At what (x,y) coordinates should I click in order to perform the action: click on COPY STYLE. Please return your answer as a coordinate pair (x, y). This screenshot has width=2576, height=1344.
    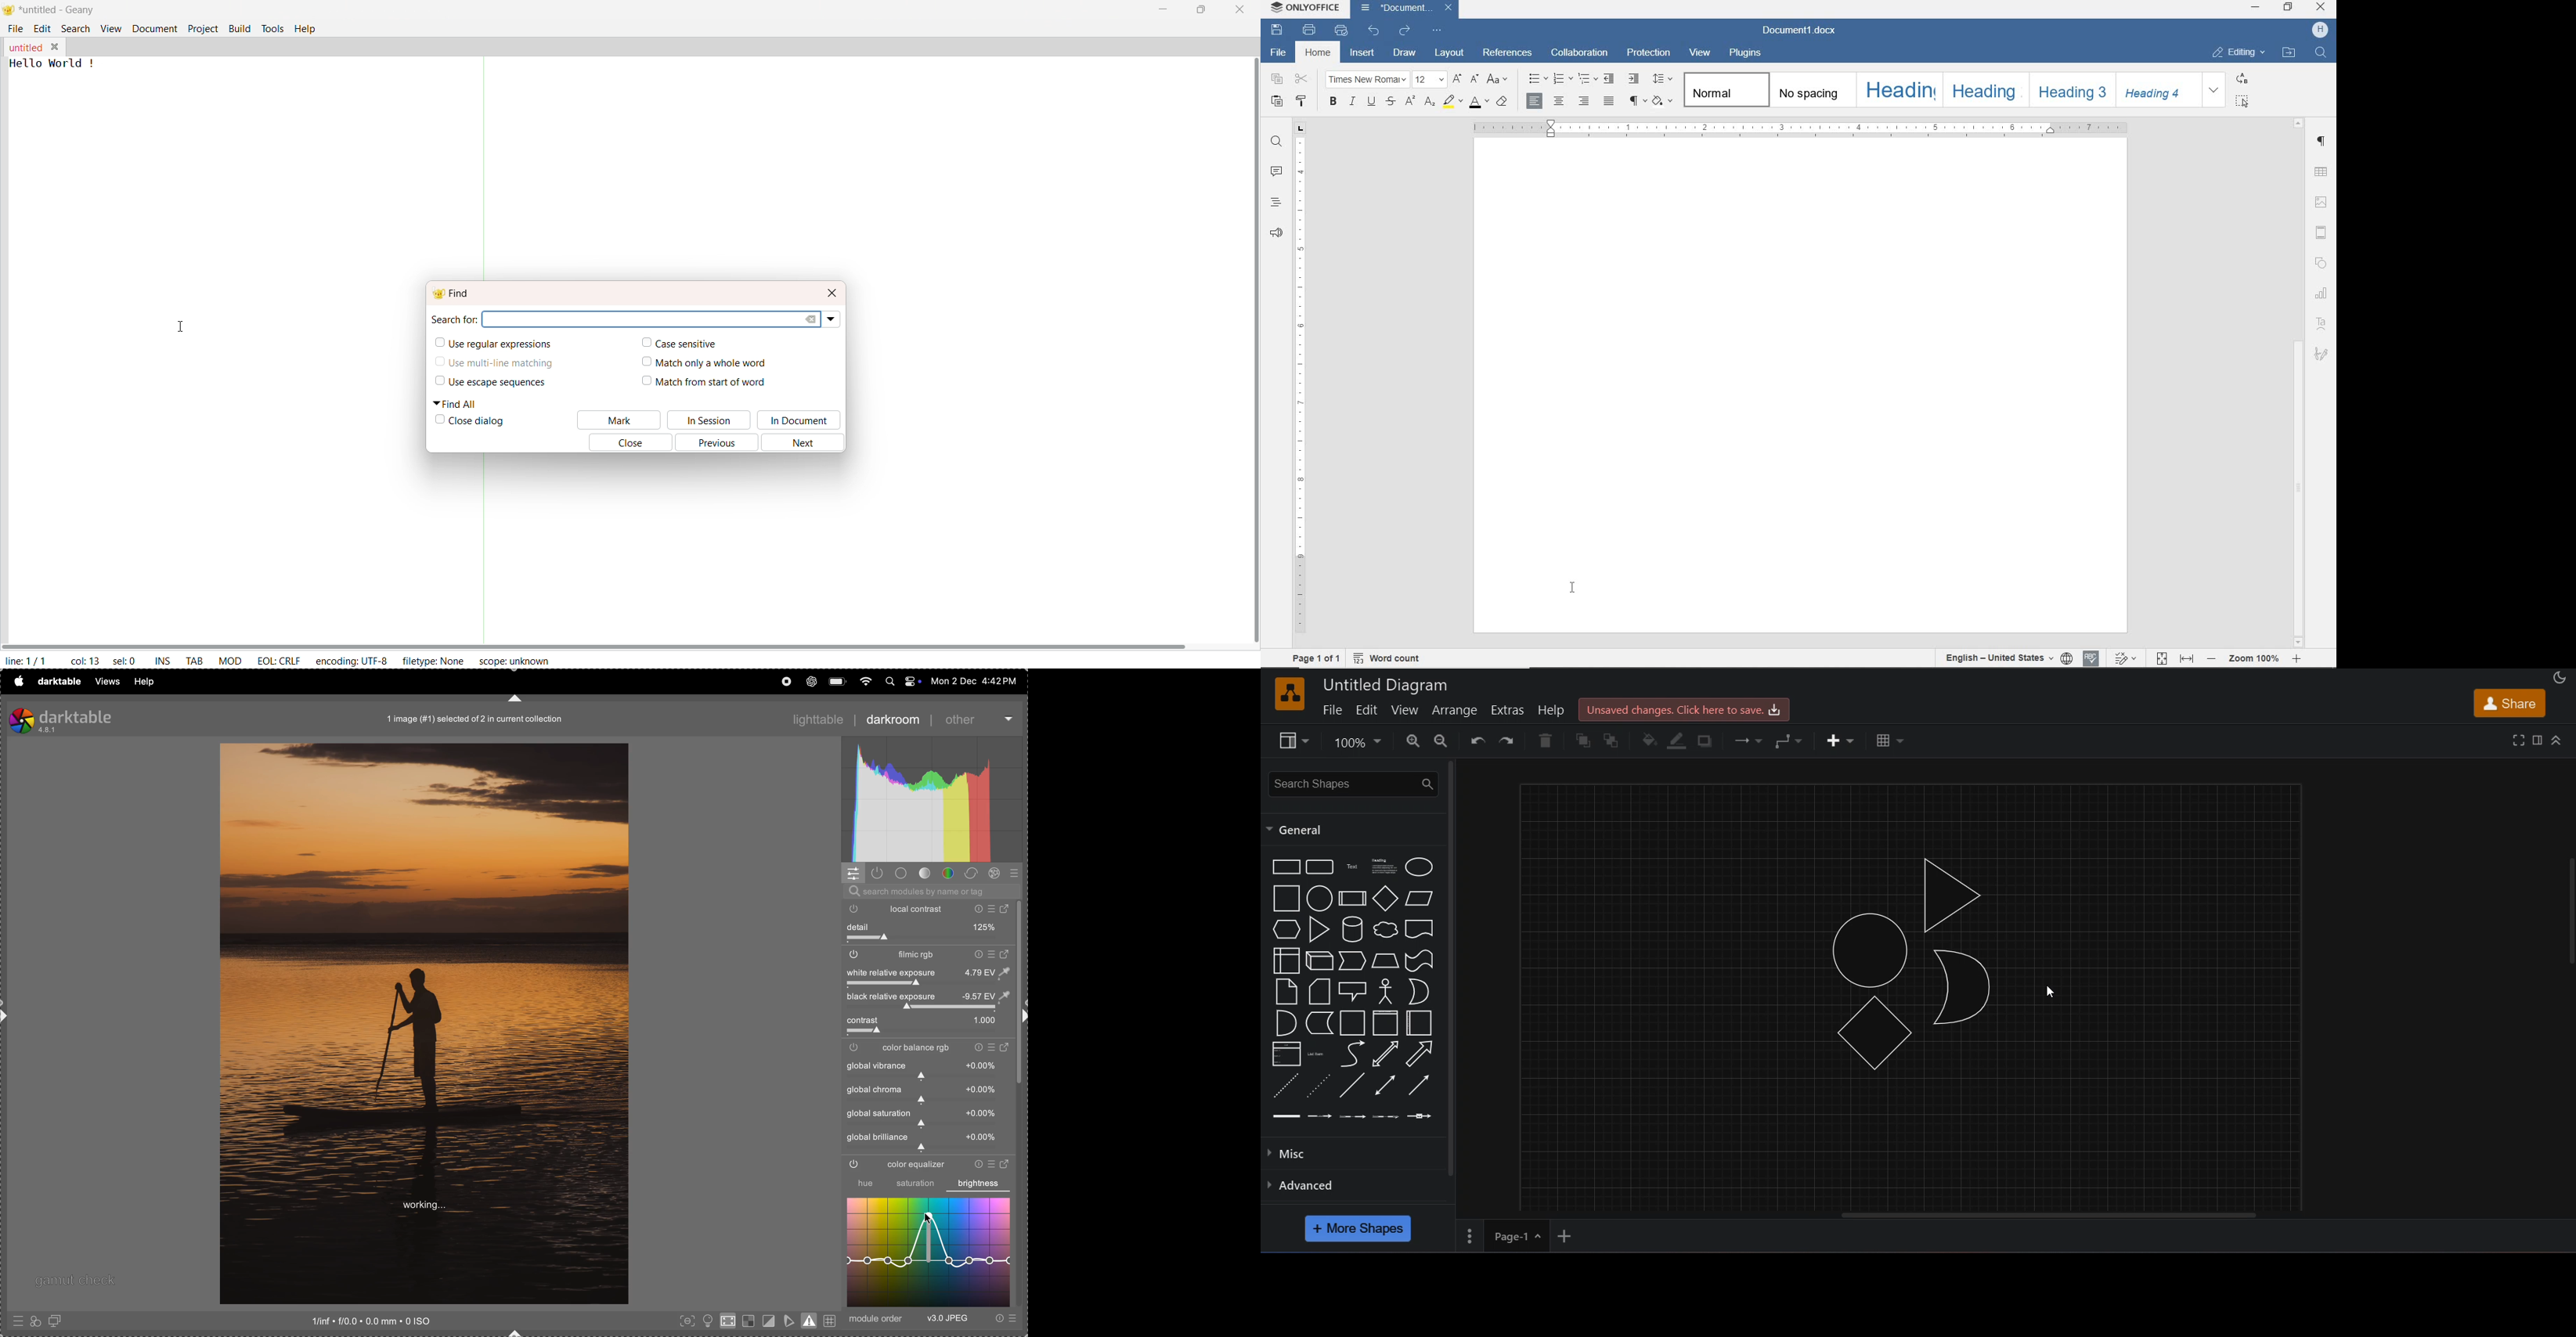
    Looking at the image, I should click on (1300, 102).